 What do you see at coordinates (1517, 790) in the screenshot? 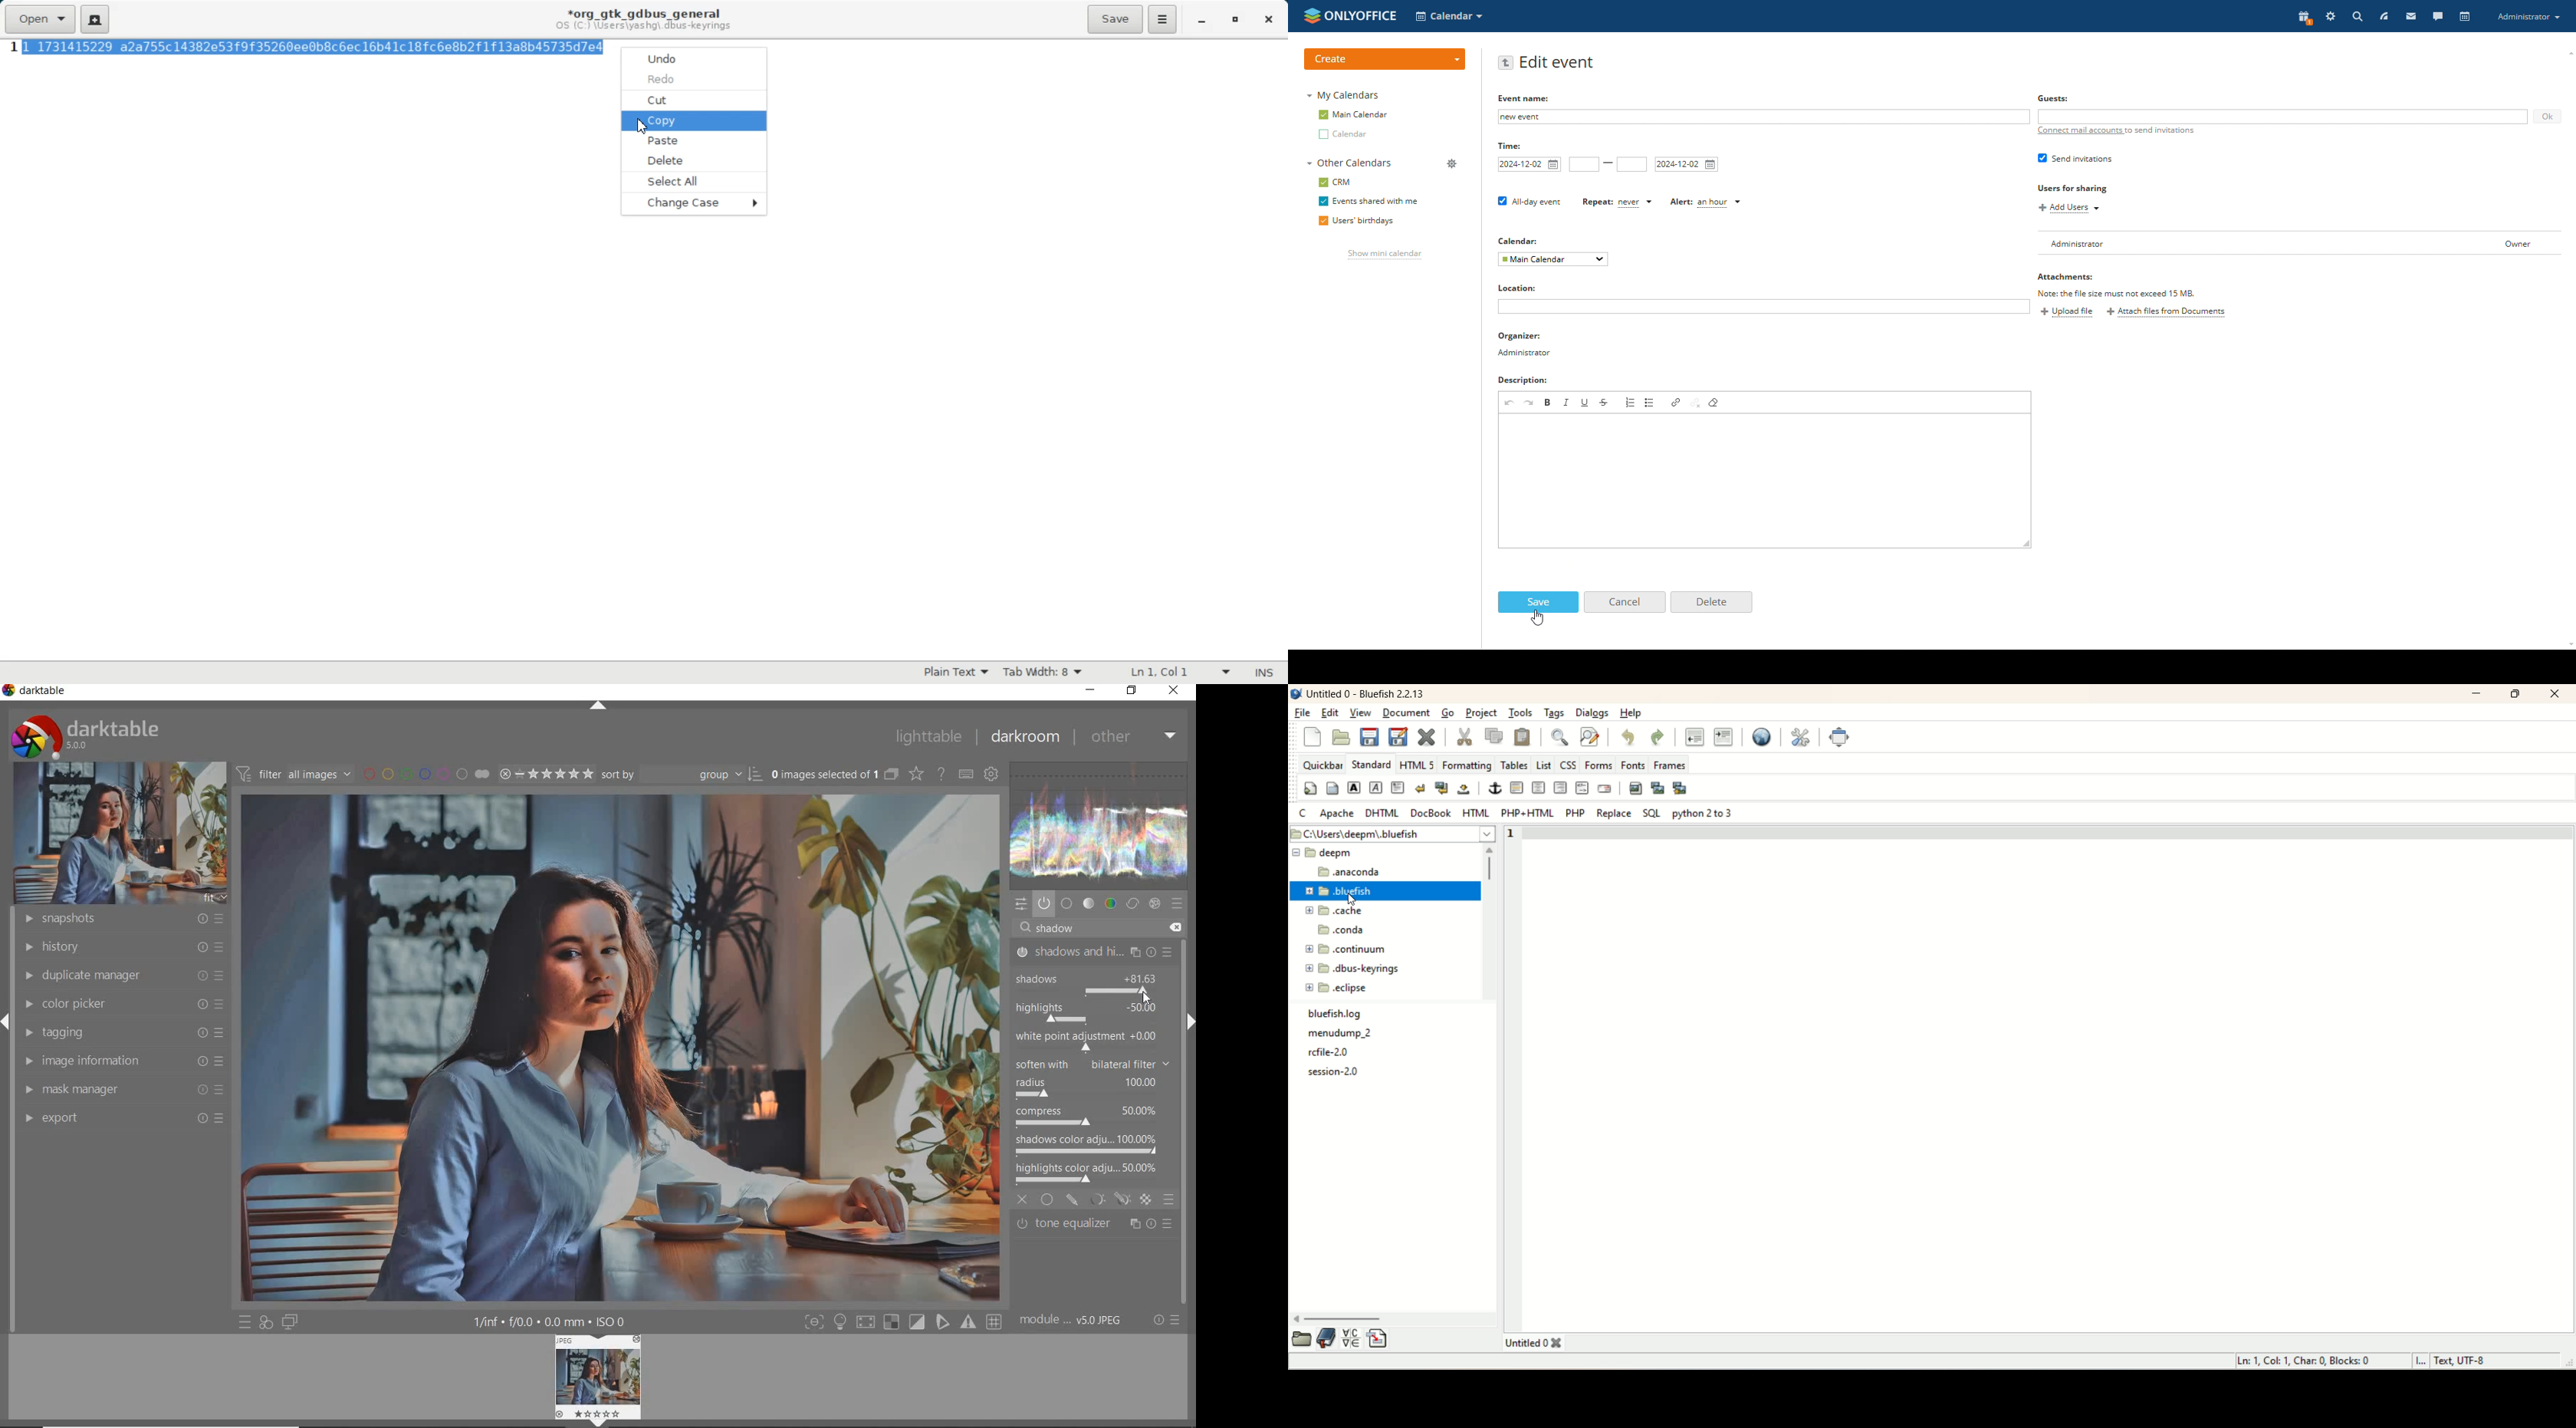
I see `horizontal rule` at bounding box center [1517, 790].